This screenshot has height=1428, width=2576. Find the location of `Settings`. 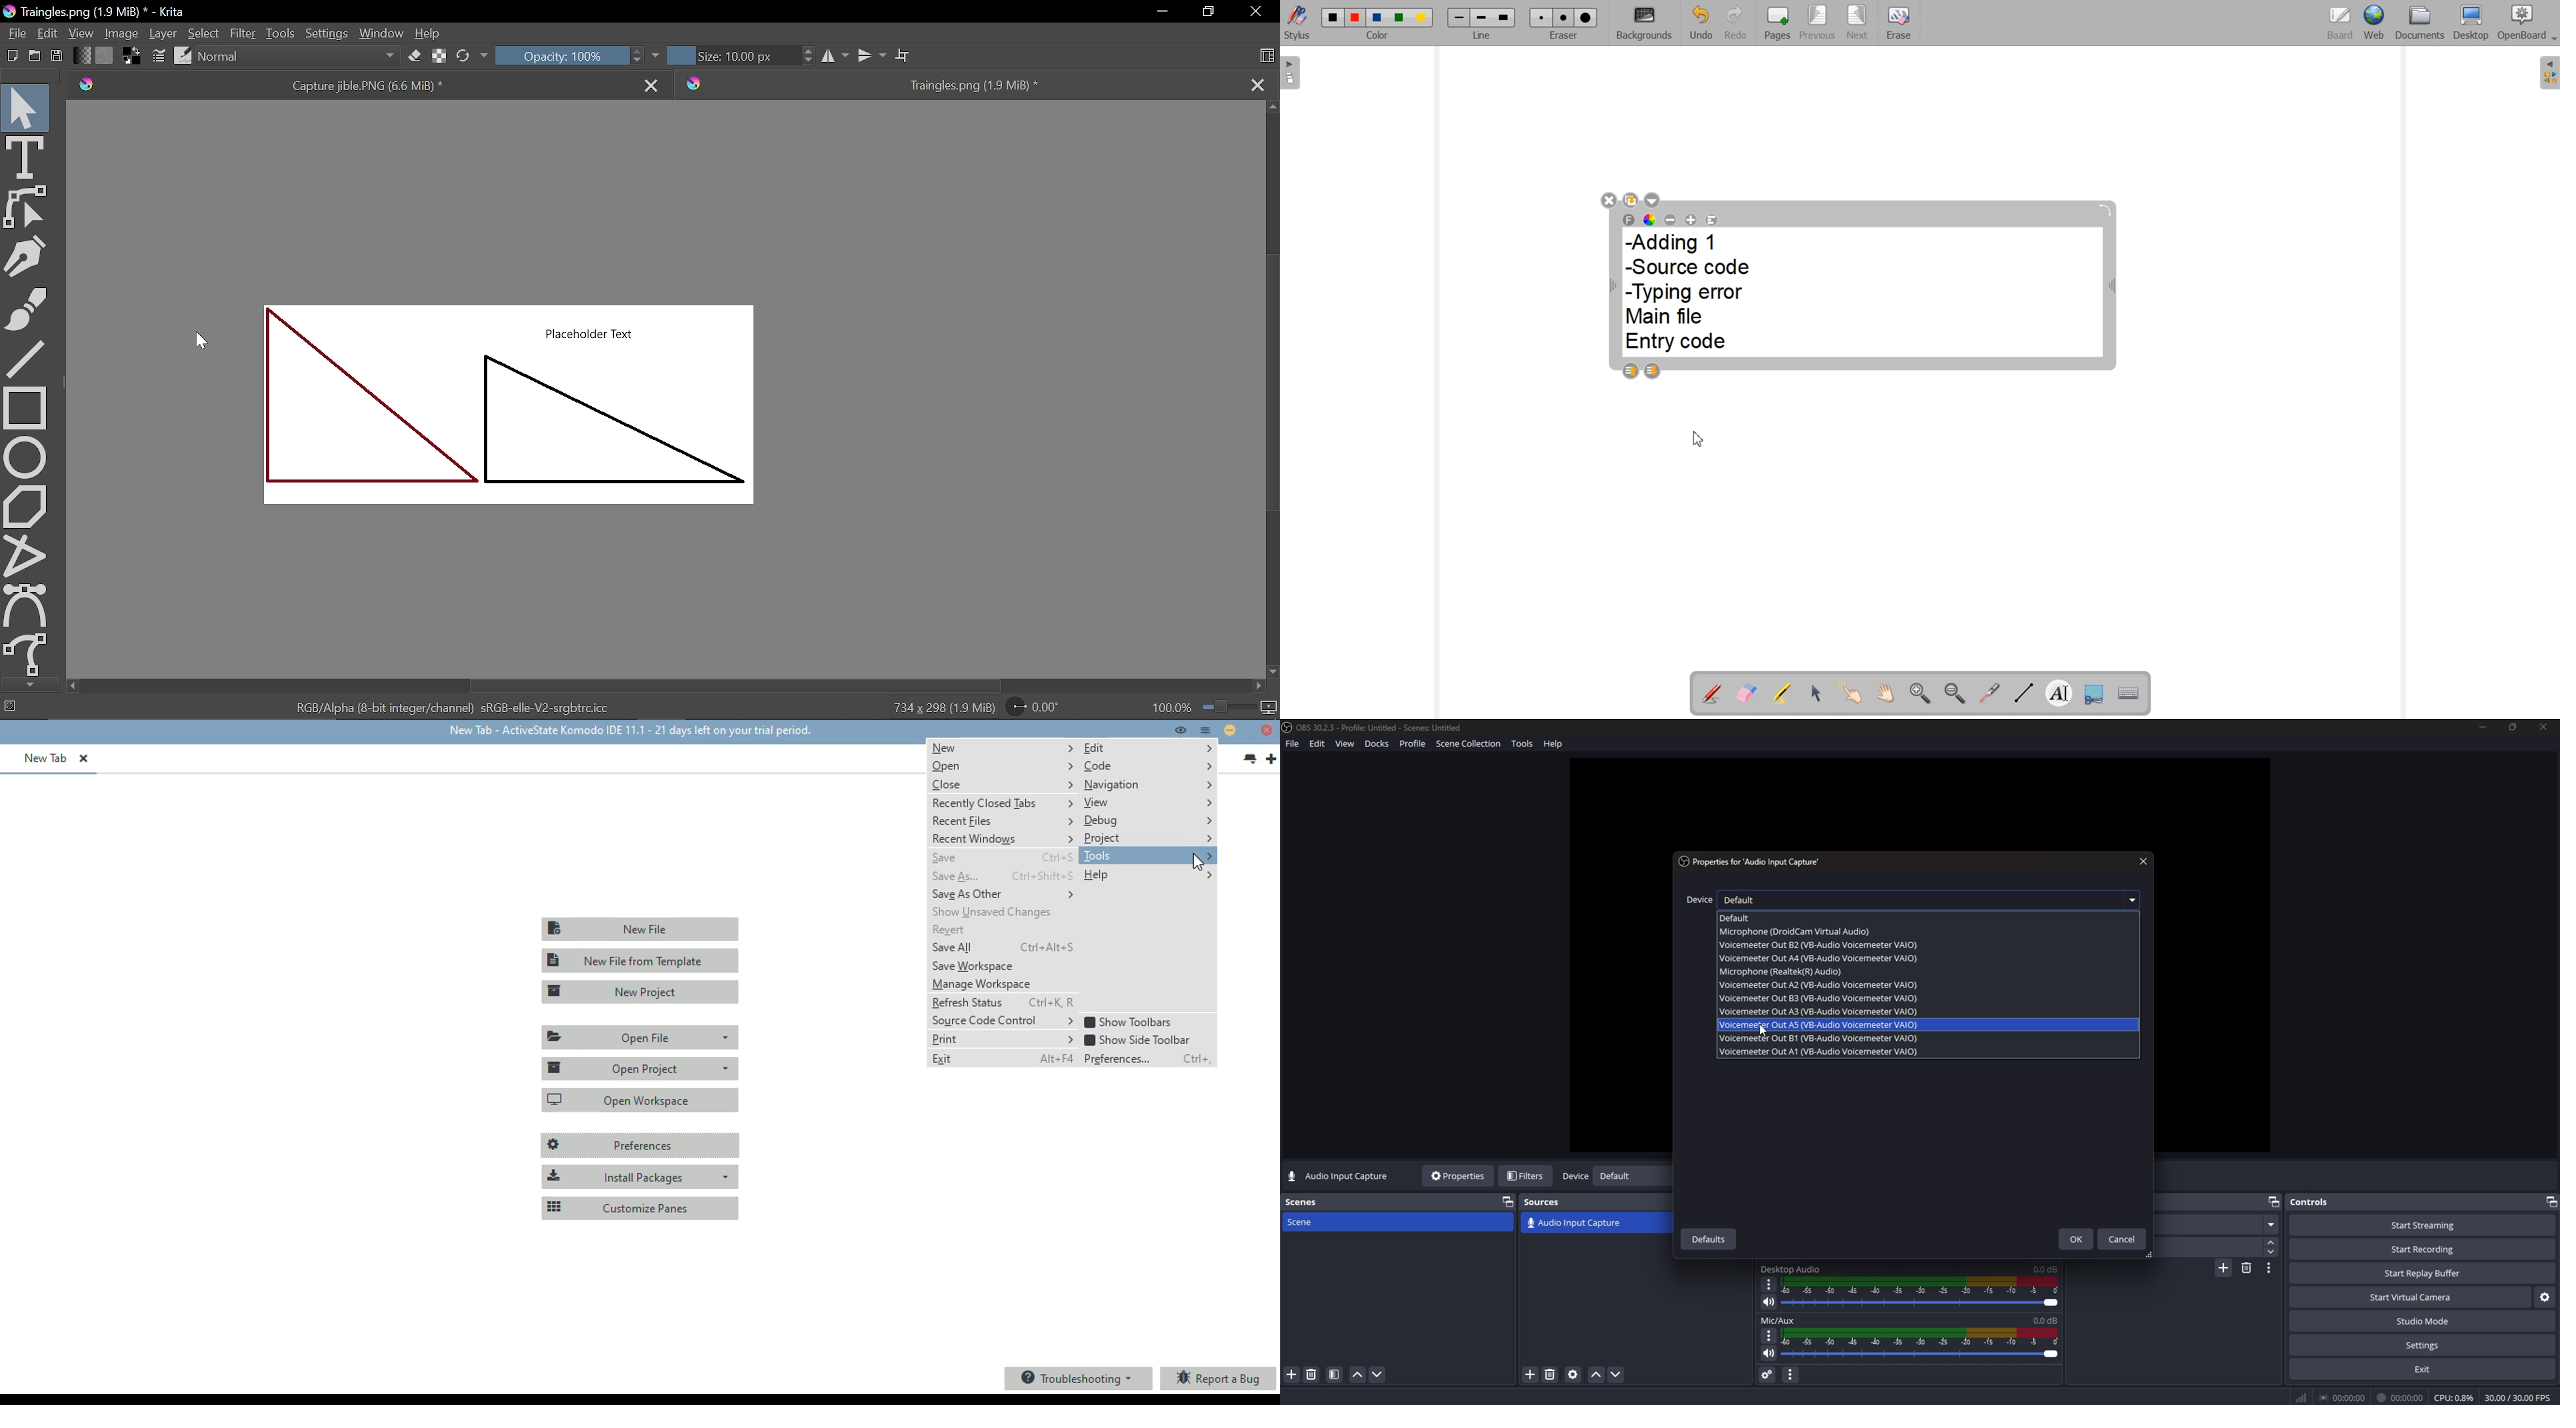

Settings is located at coordinates (326, 32).